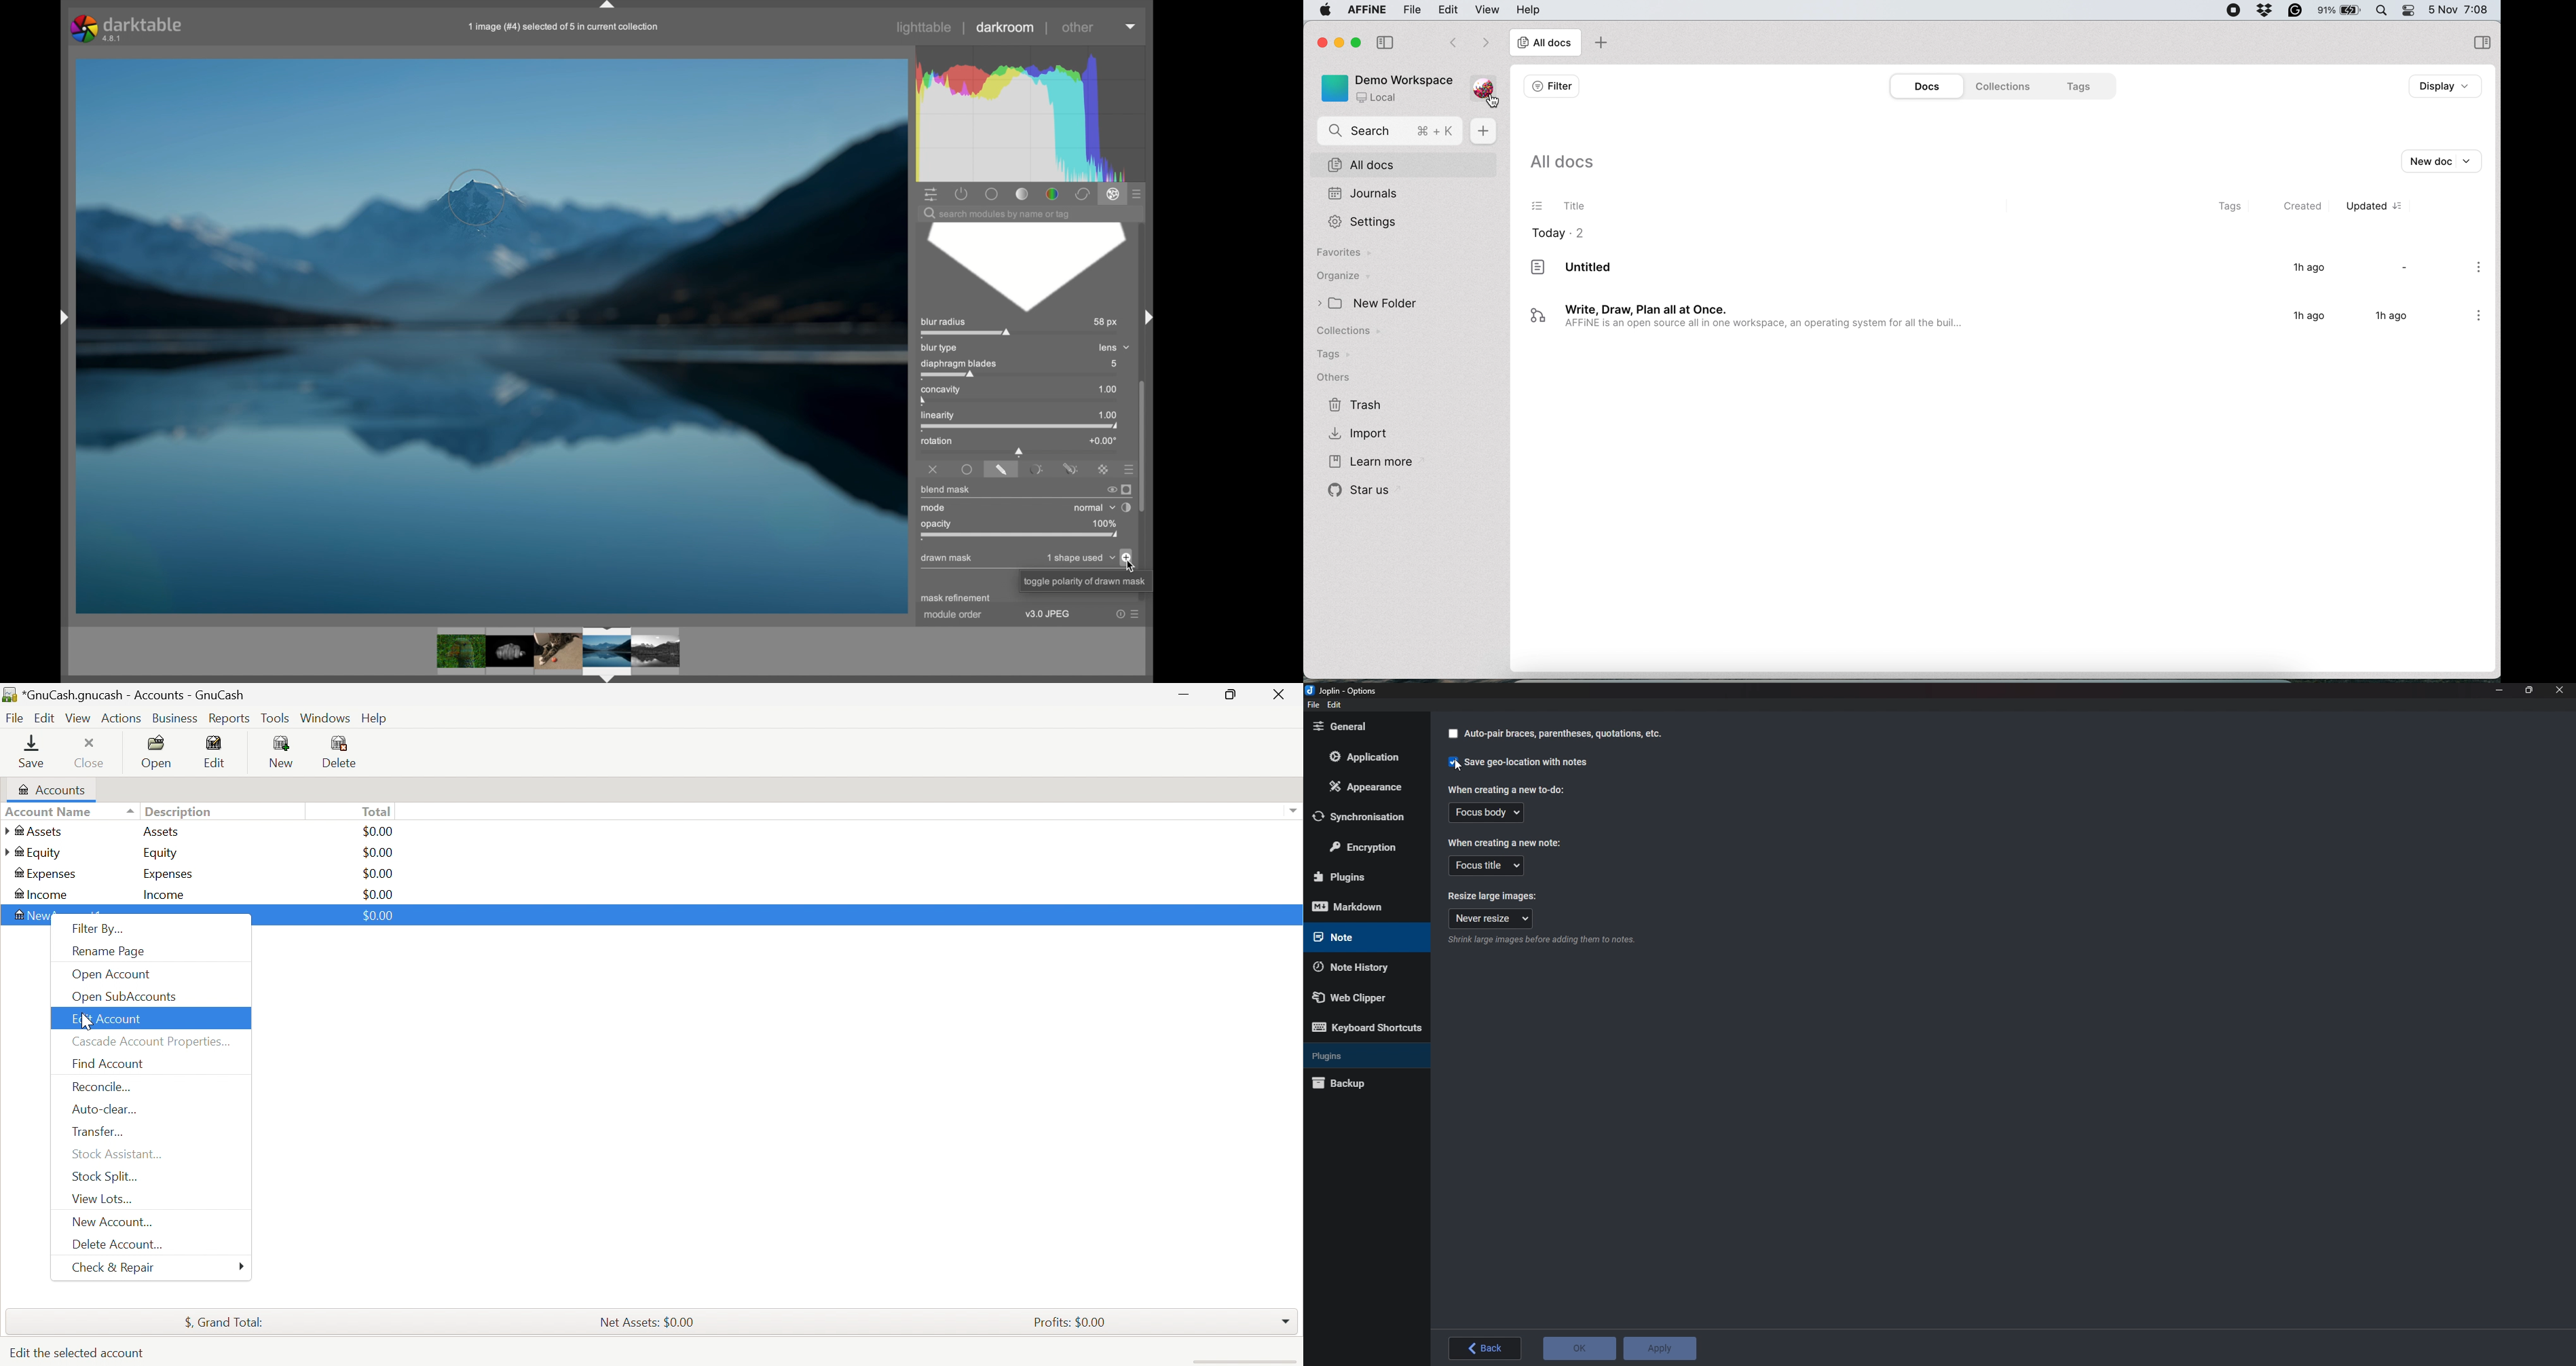  What do you see at coordinates (1020, 451) in the screenshot?
I see `slider` at bounding box center [1020, 451].